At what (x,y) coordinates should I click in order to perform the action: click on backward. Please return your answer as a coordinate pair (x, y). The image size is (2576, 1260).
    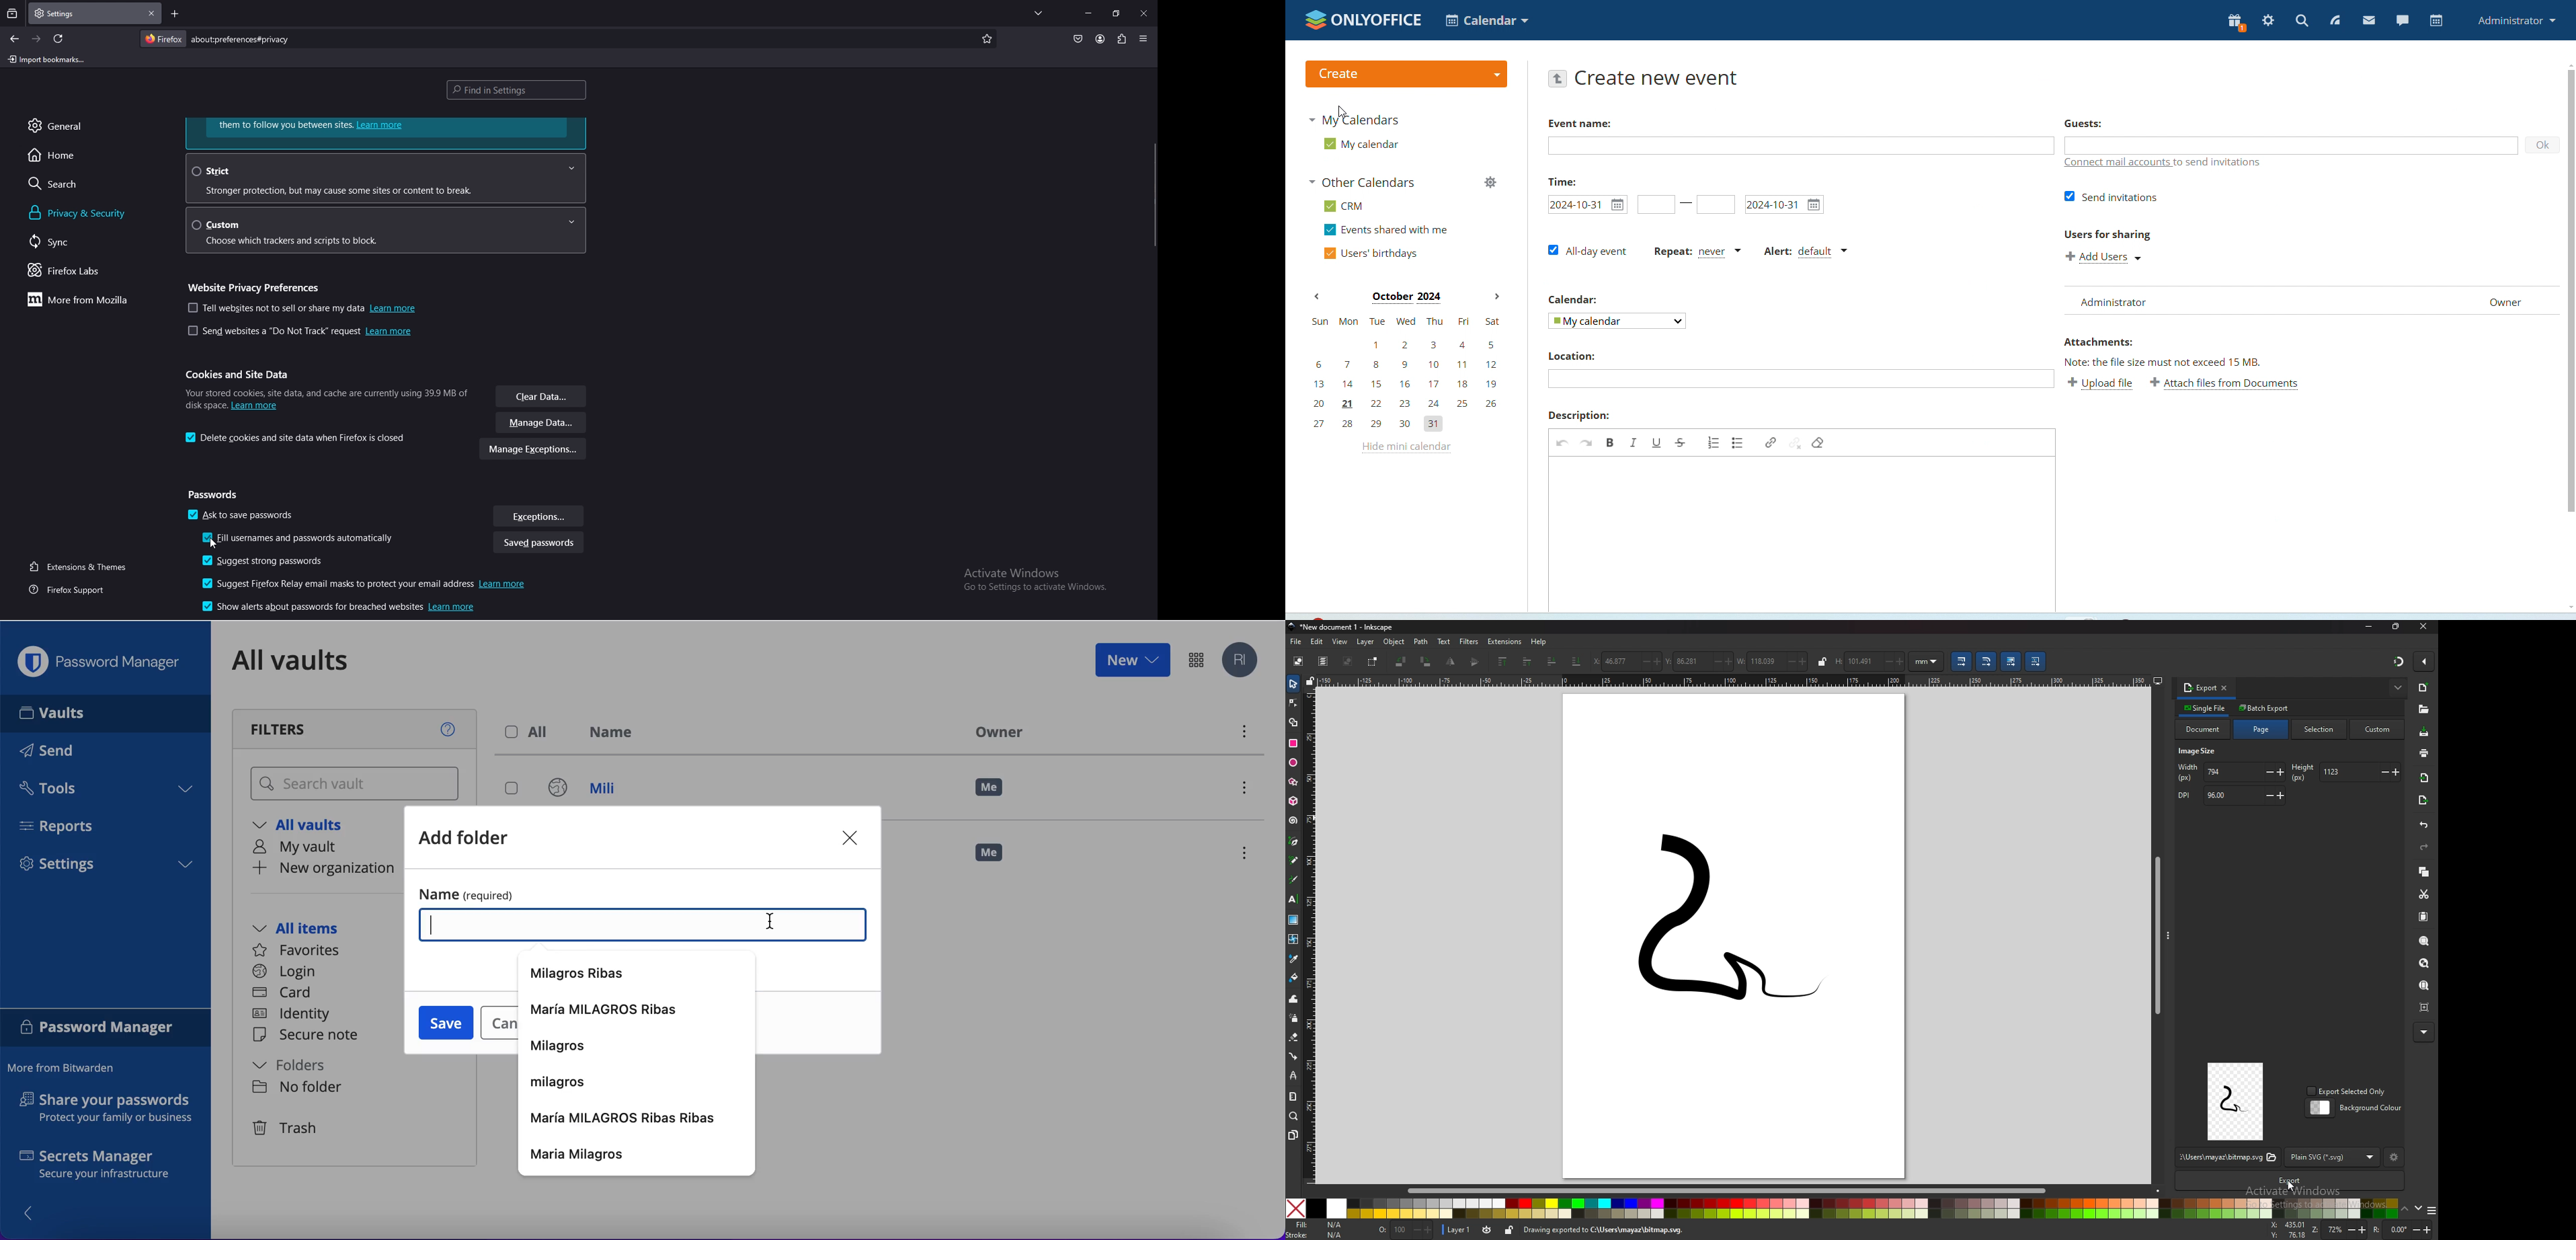
    Looking at the image, I should click on (15, 39).